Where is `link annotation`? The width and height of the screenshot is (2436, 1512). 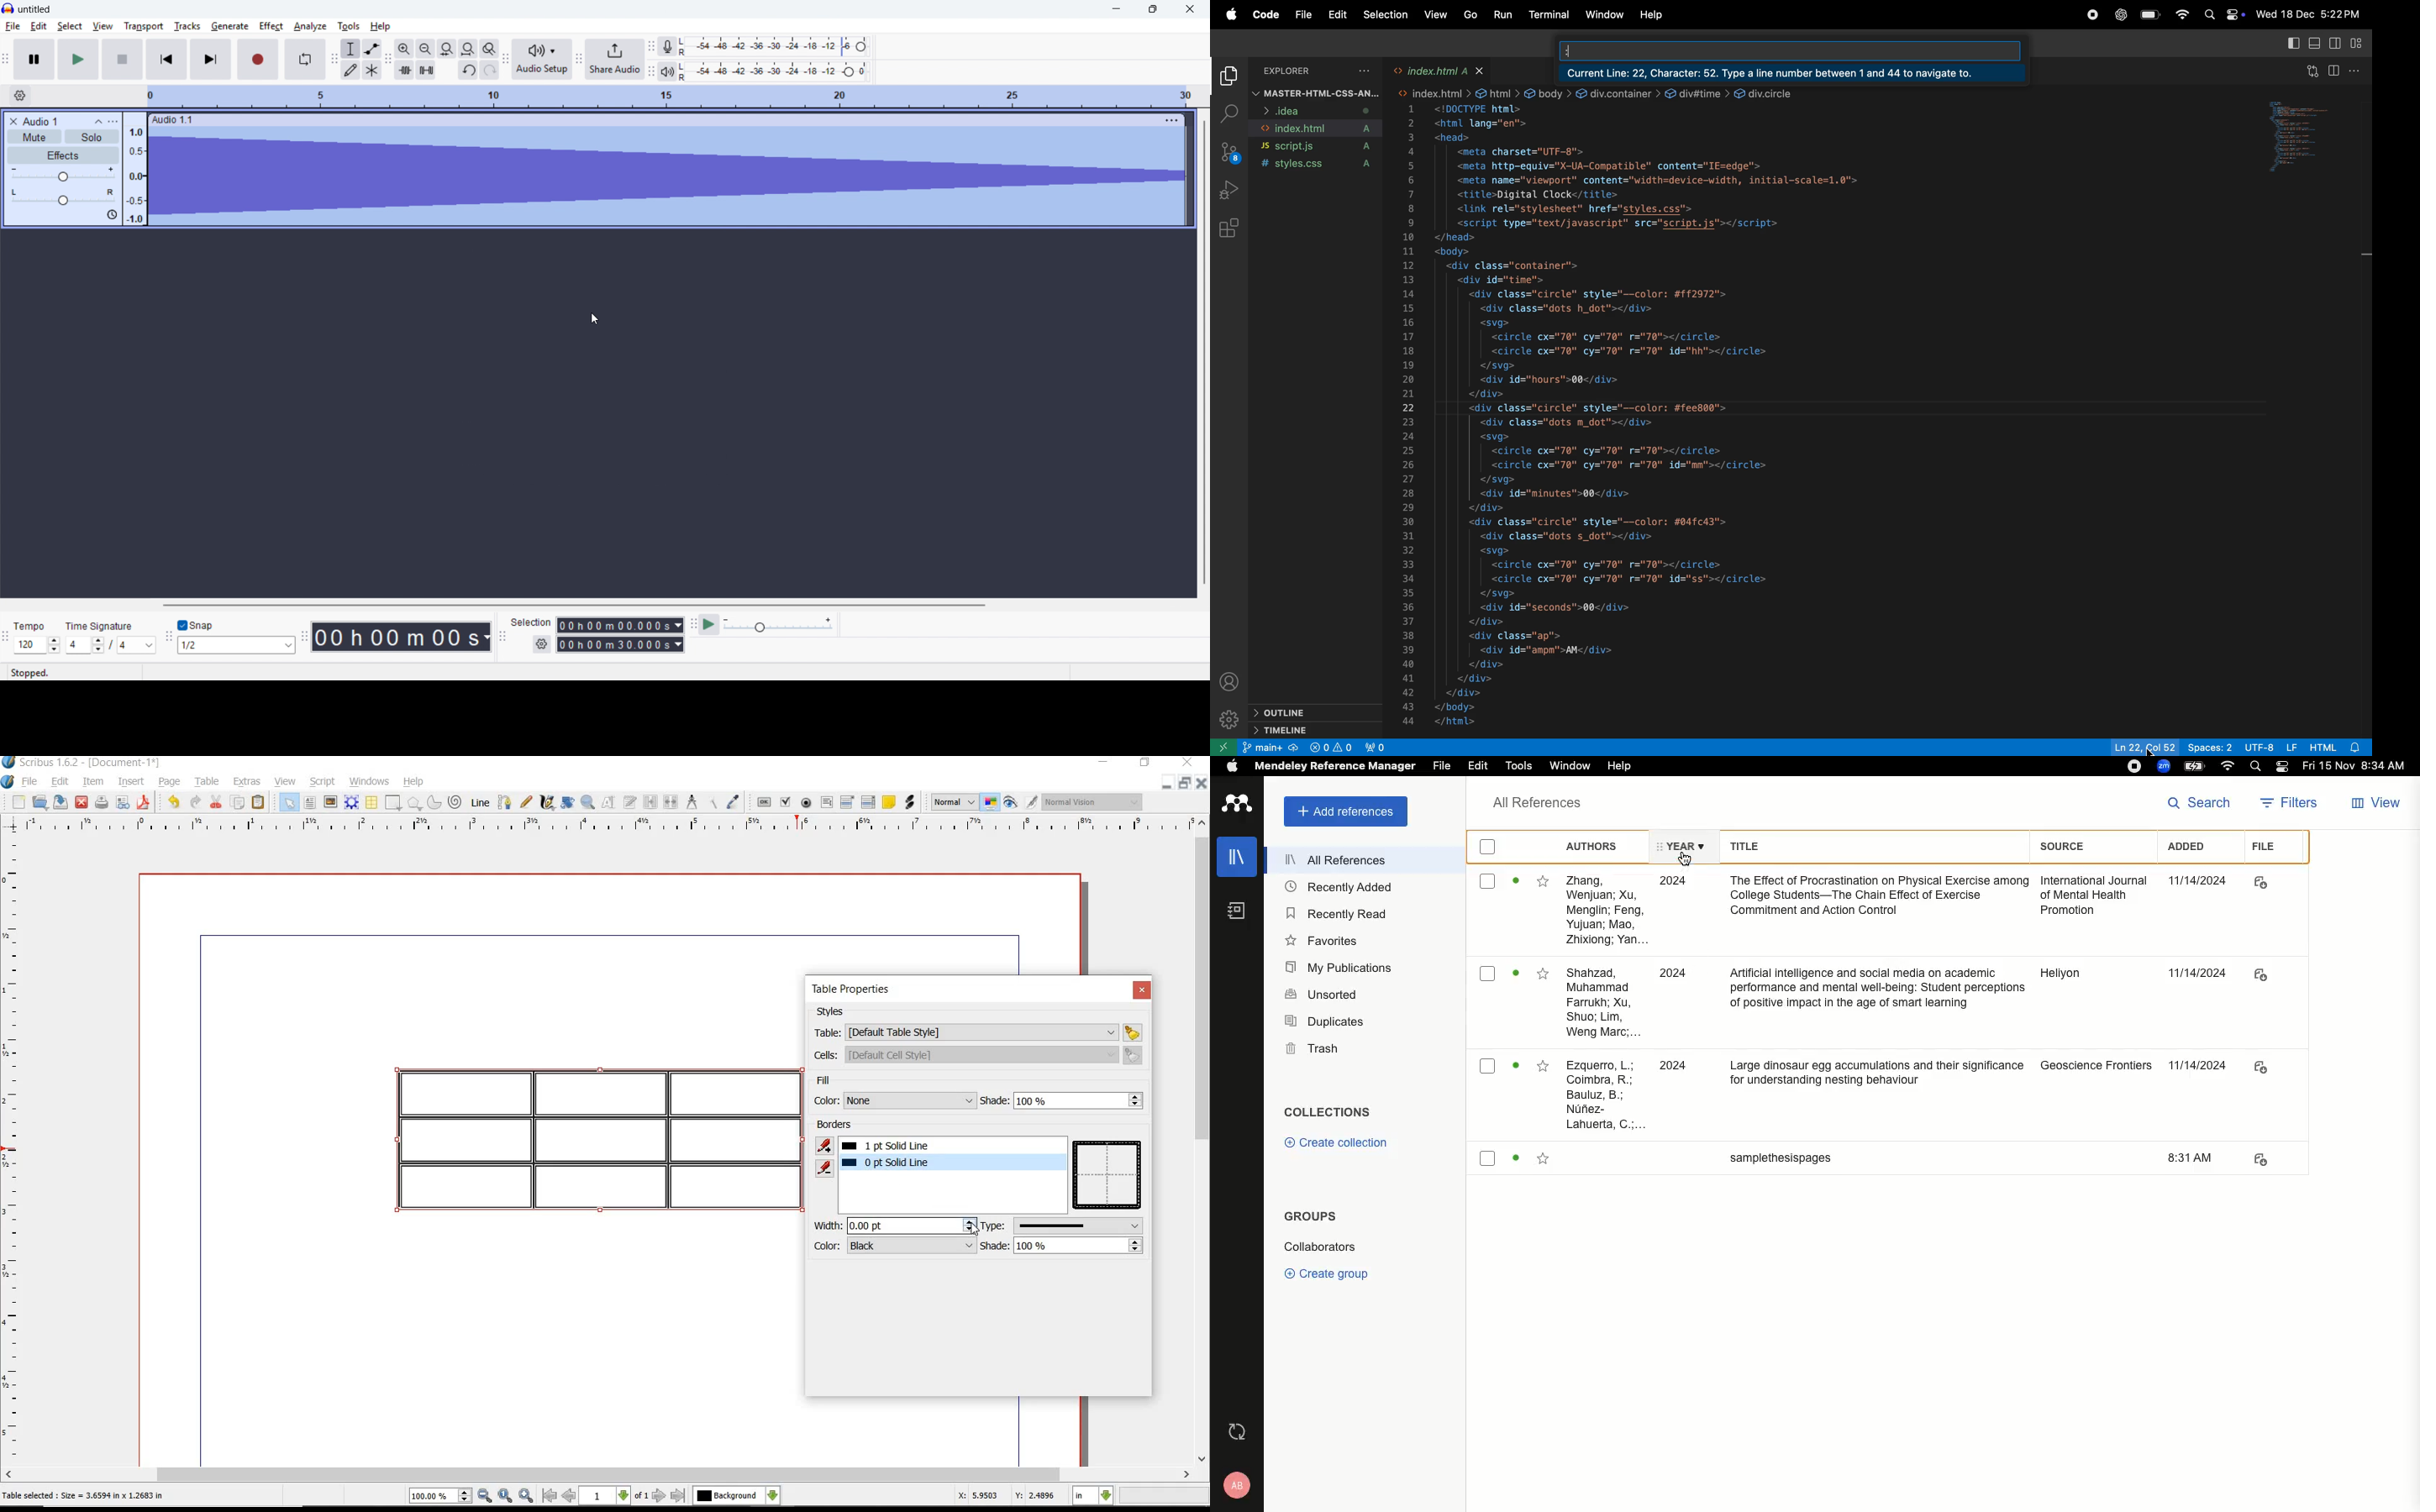 link annotation is located at coordinates (910, 803).